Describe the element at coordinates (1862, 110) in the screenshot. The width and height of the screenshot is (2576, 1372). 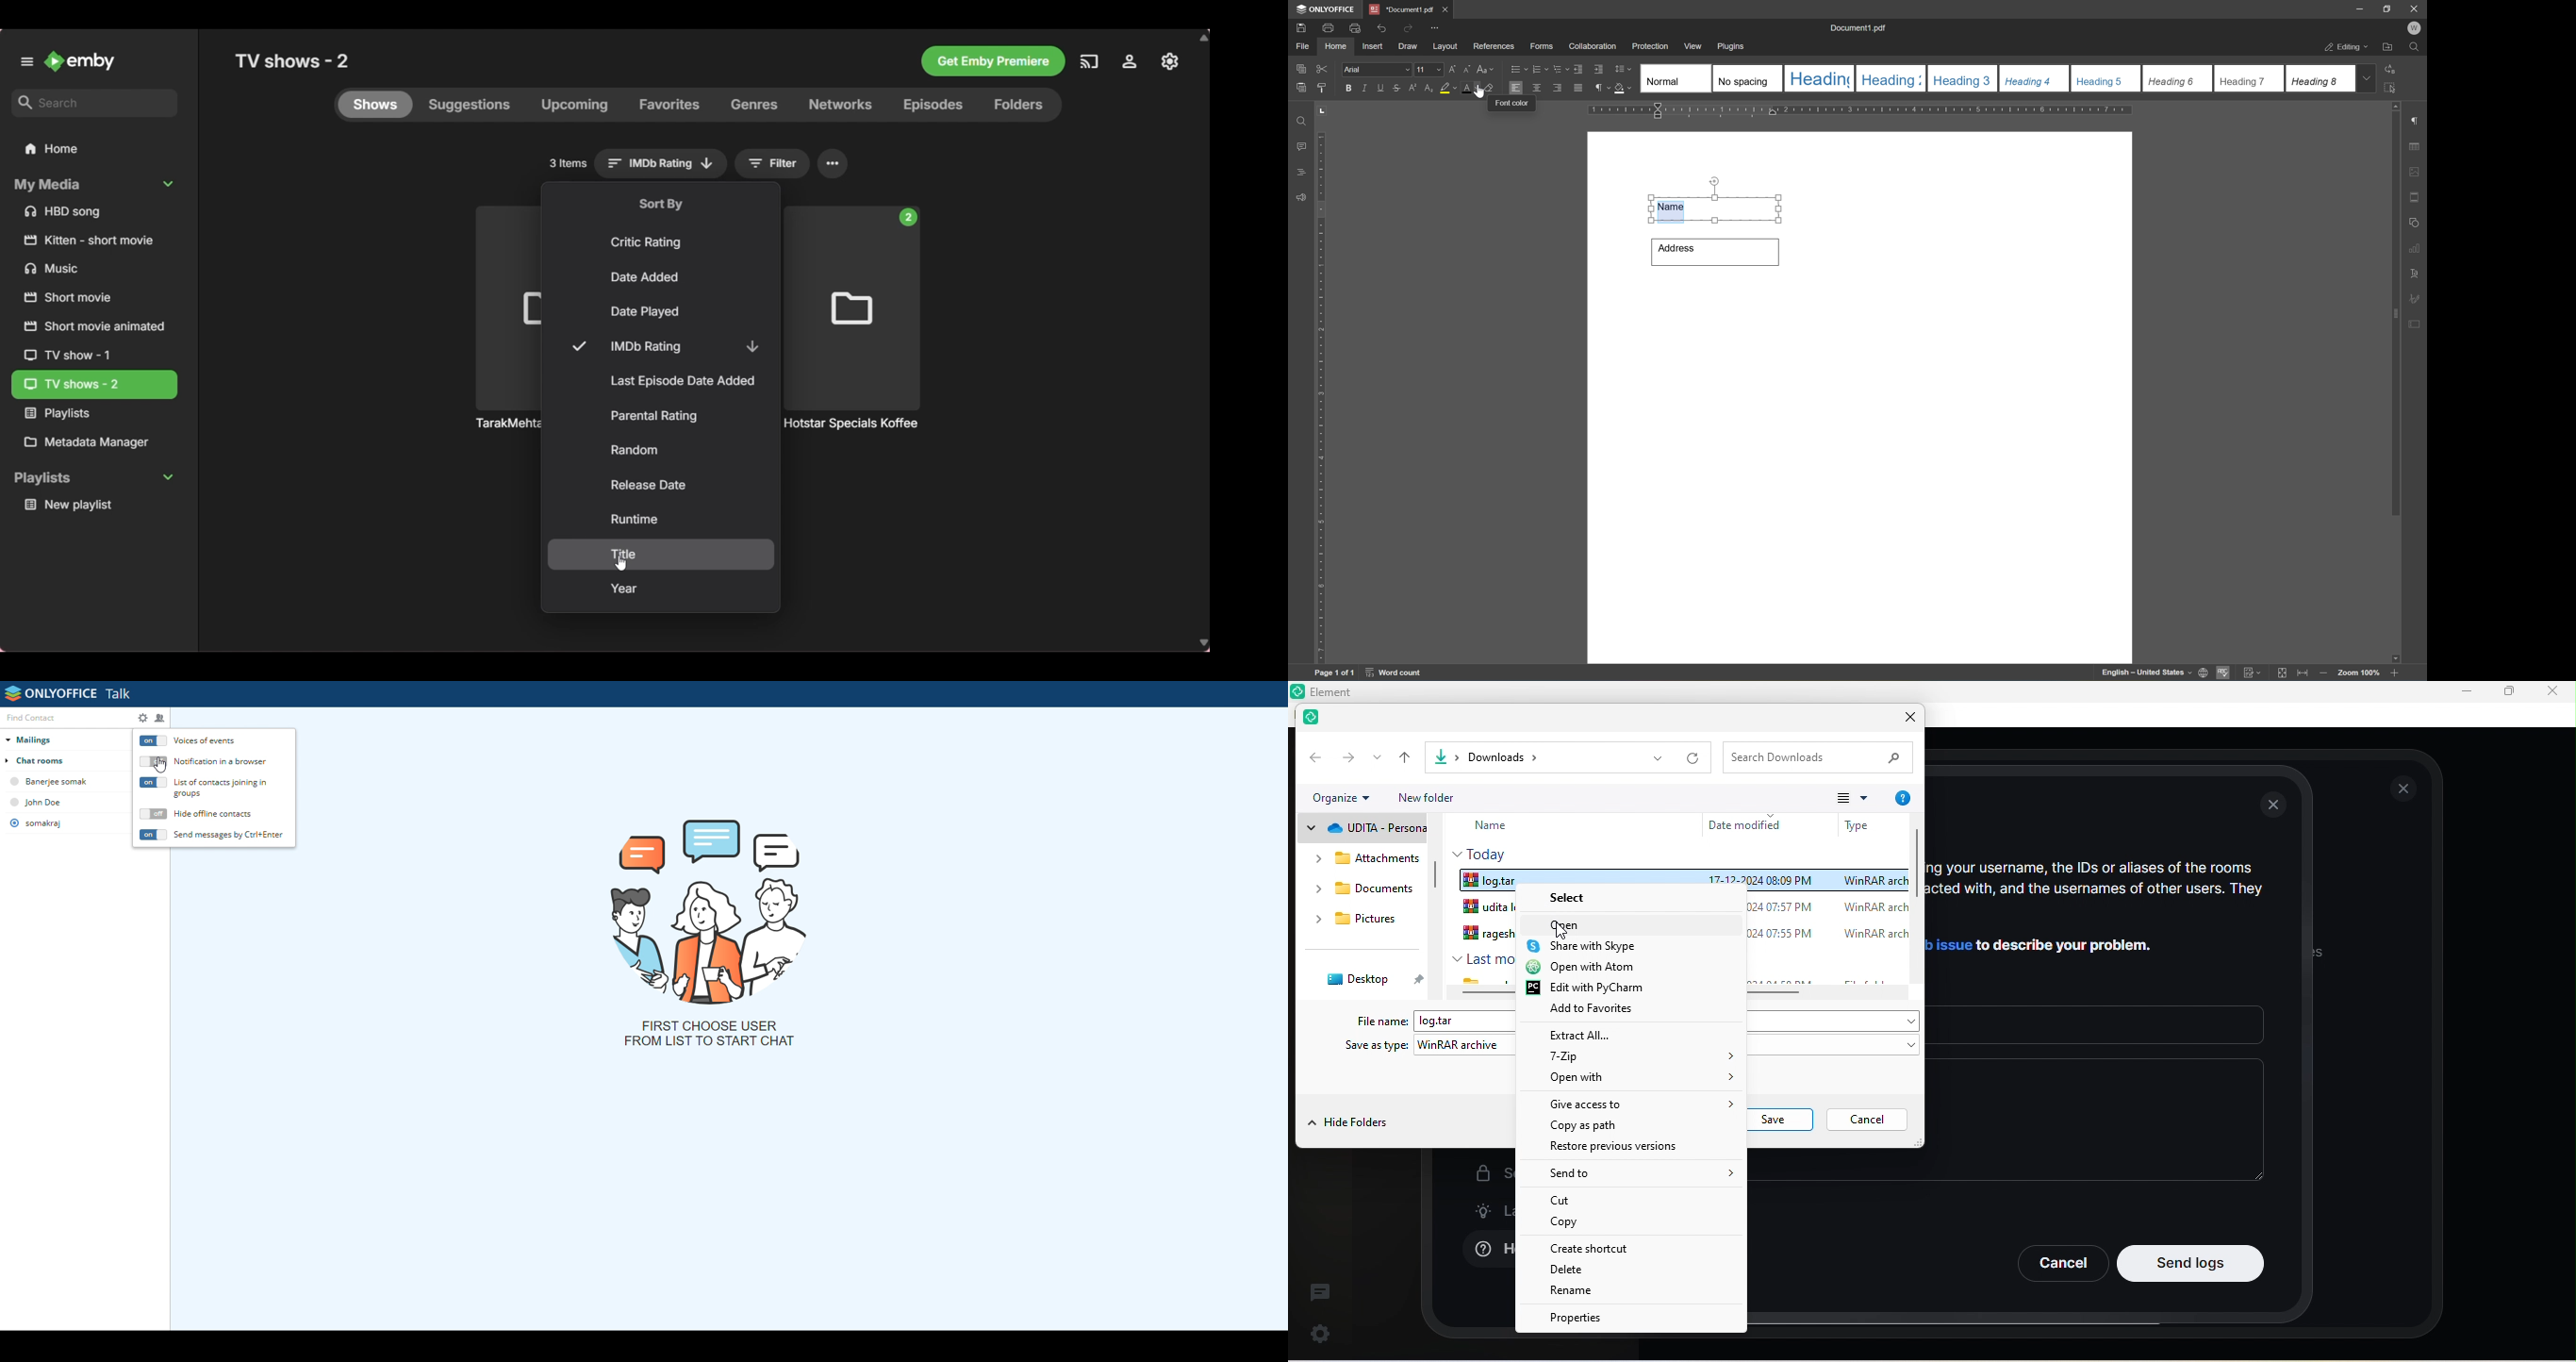
I see `ruler` at that location.